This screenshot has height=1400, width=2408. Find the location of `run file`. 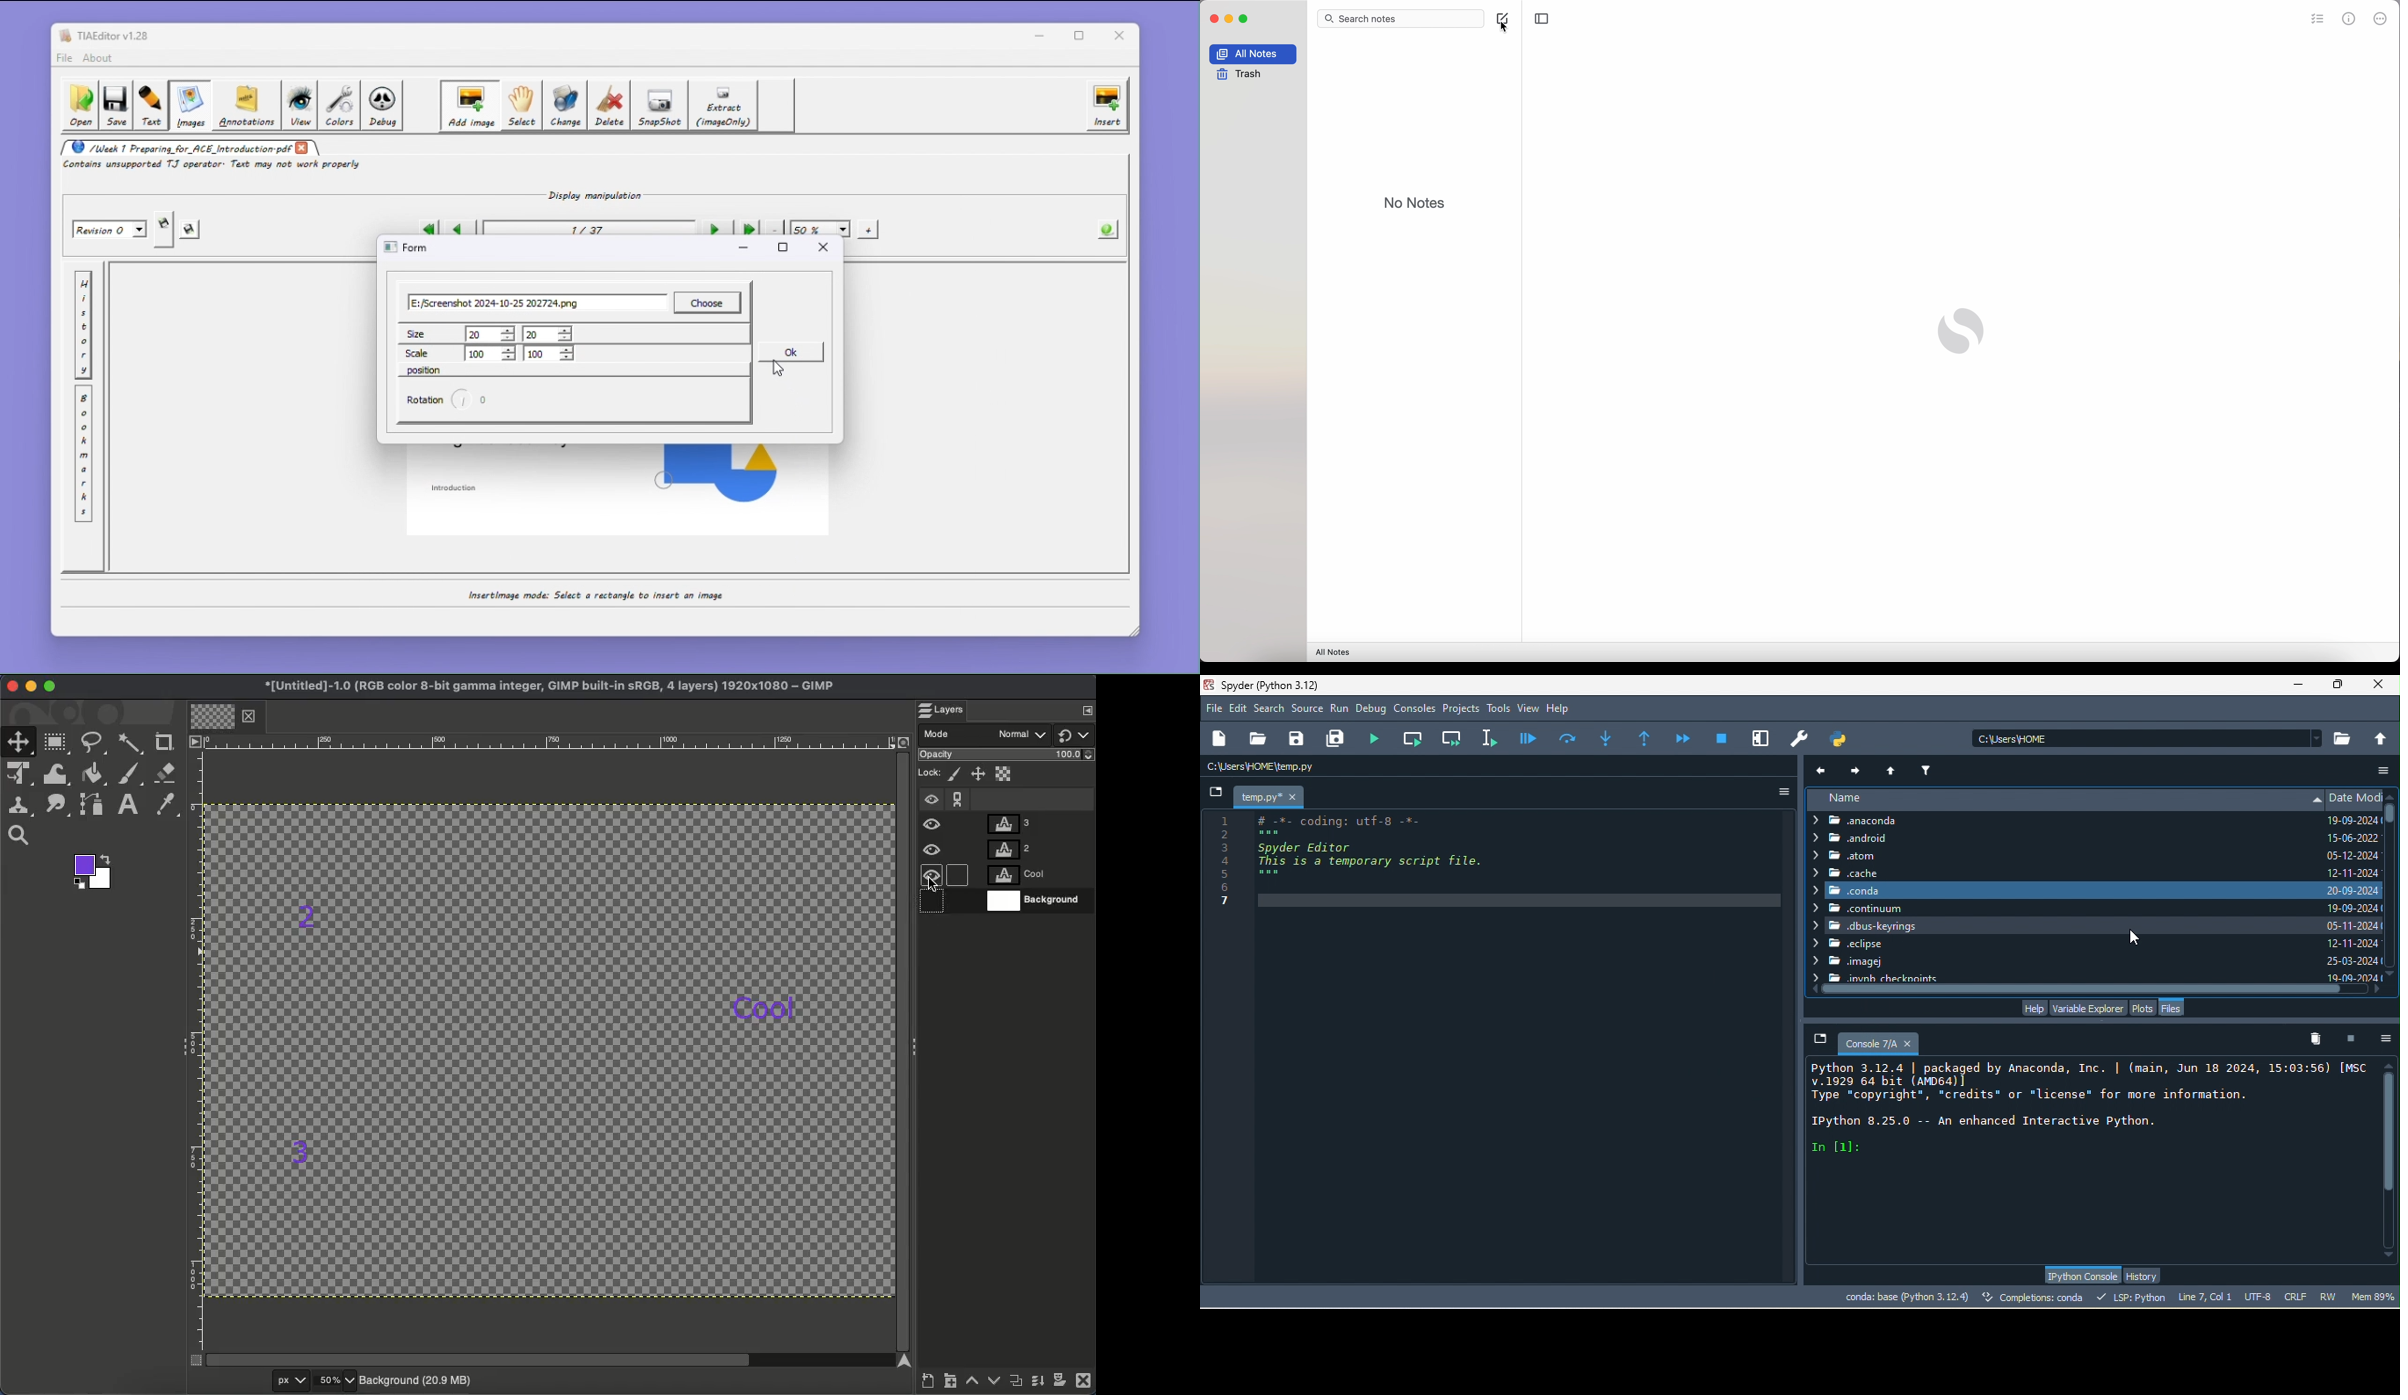

run file is located at coordinates (1379, 738).